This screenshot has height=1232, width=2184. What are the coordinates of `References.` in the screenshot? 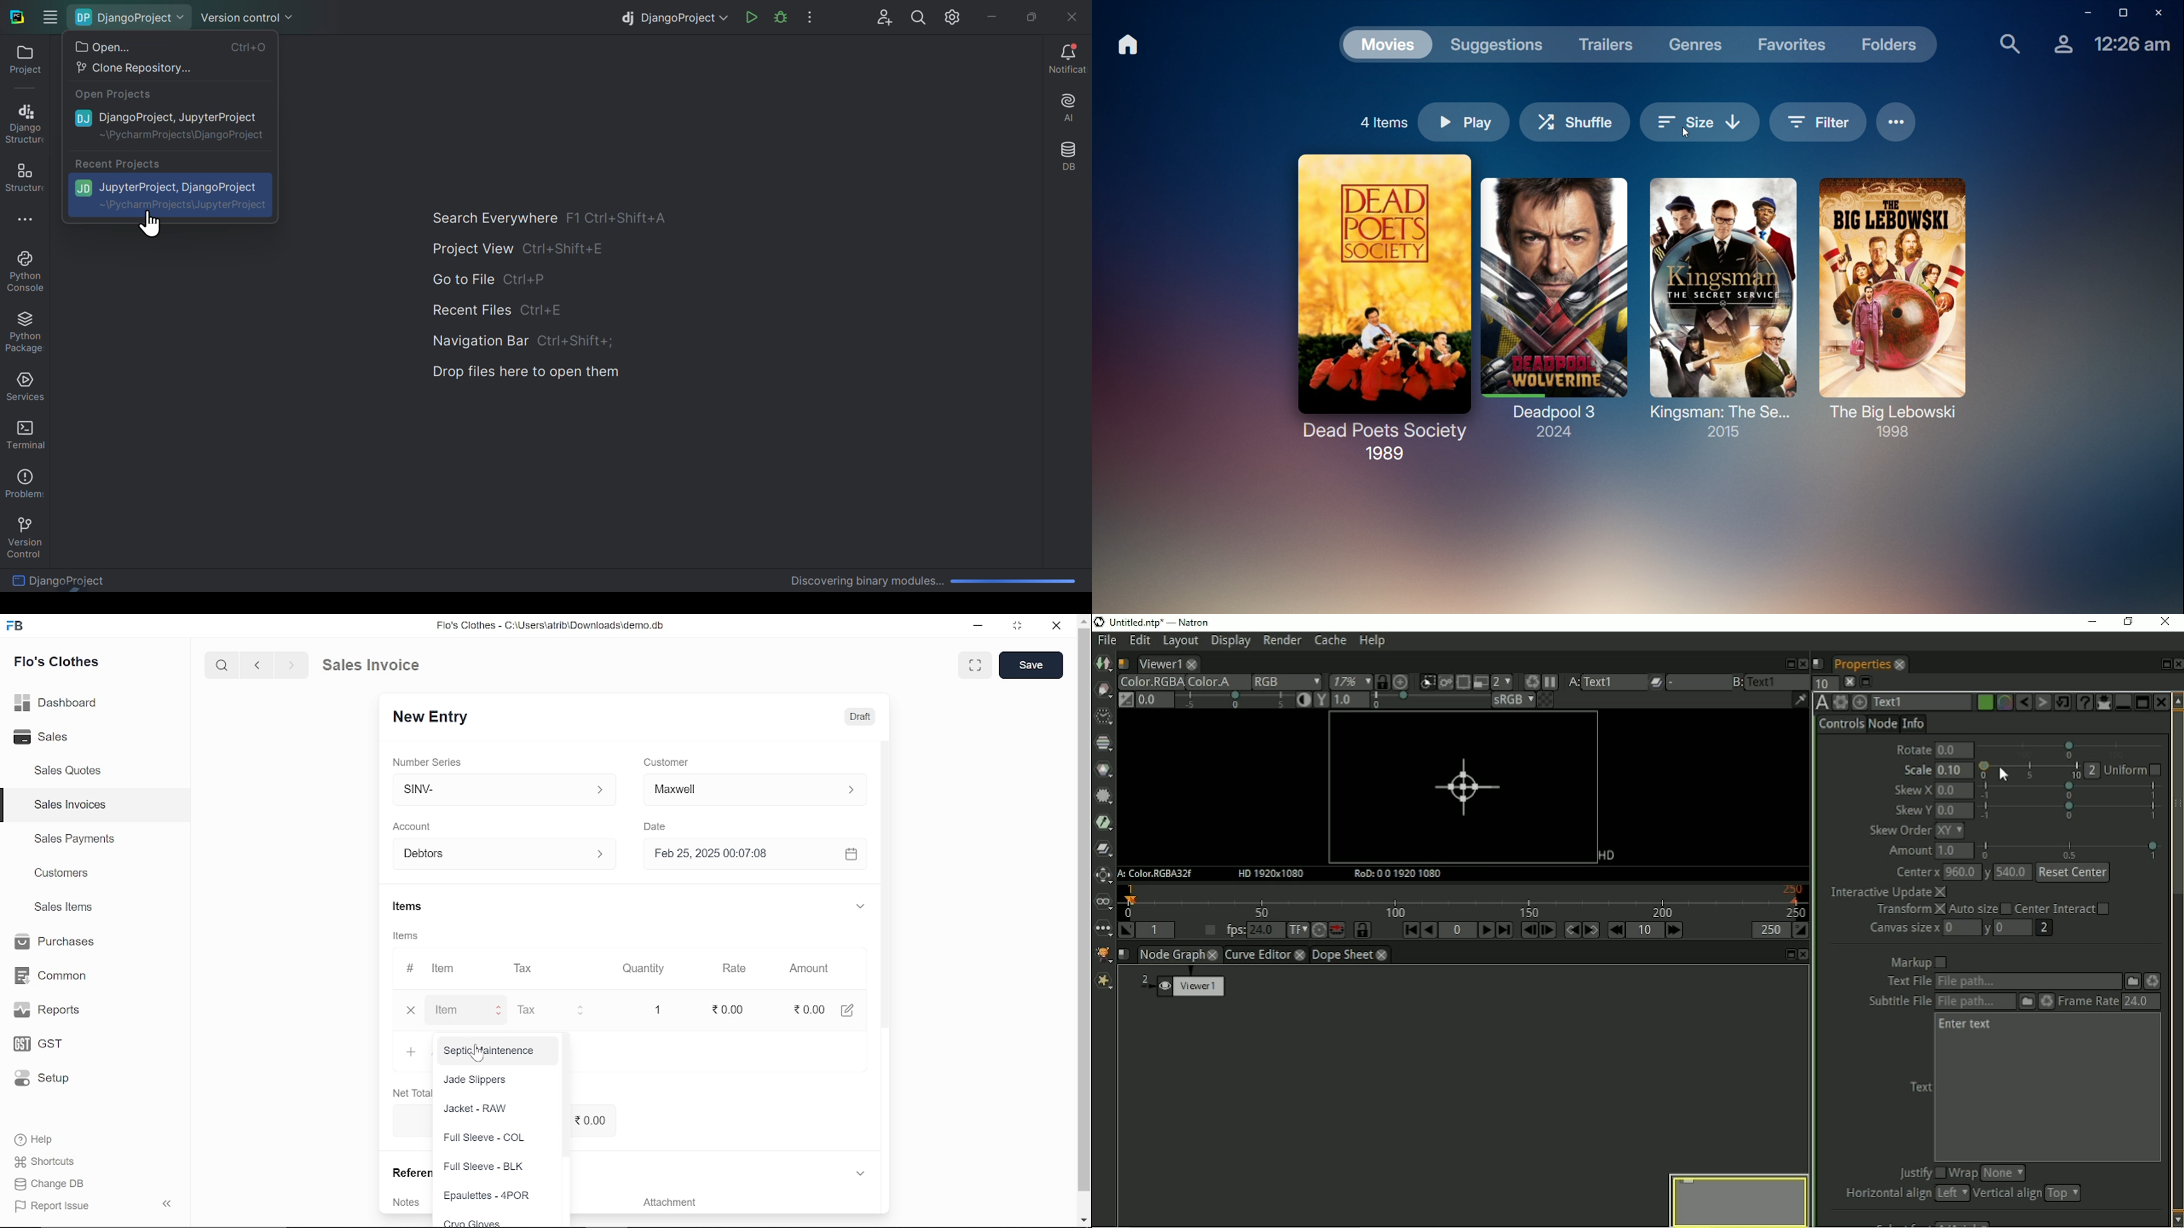 It's located at (409, 1173).